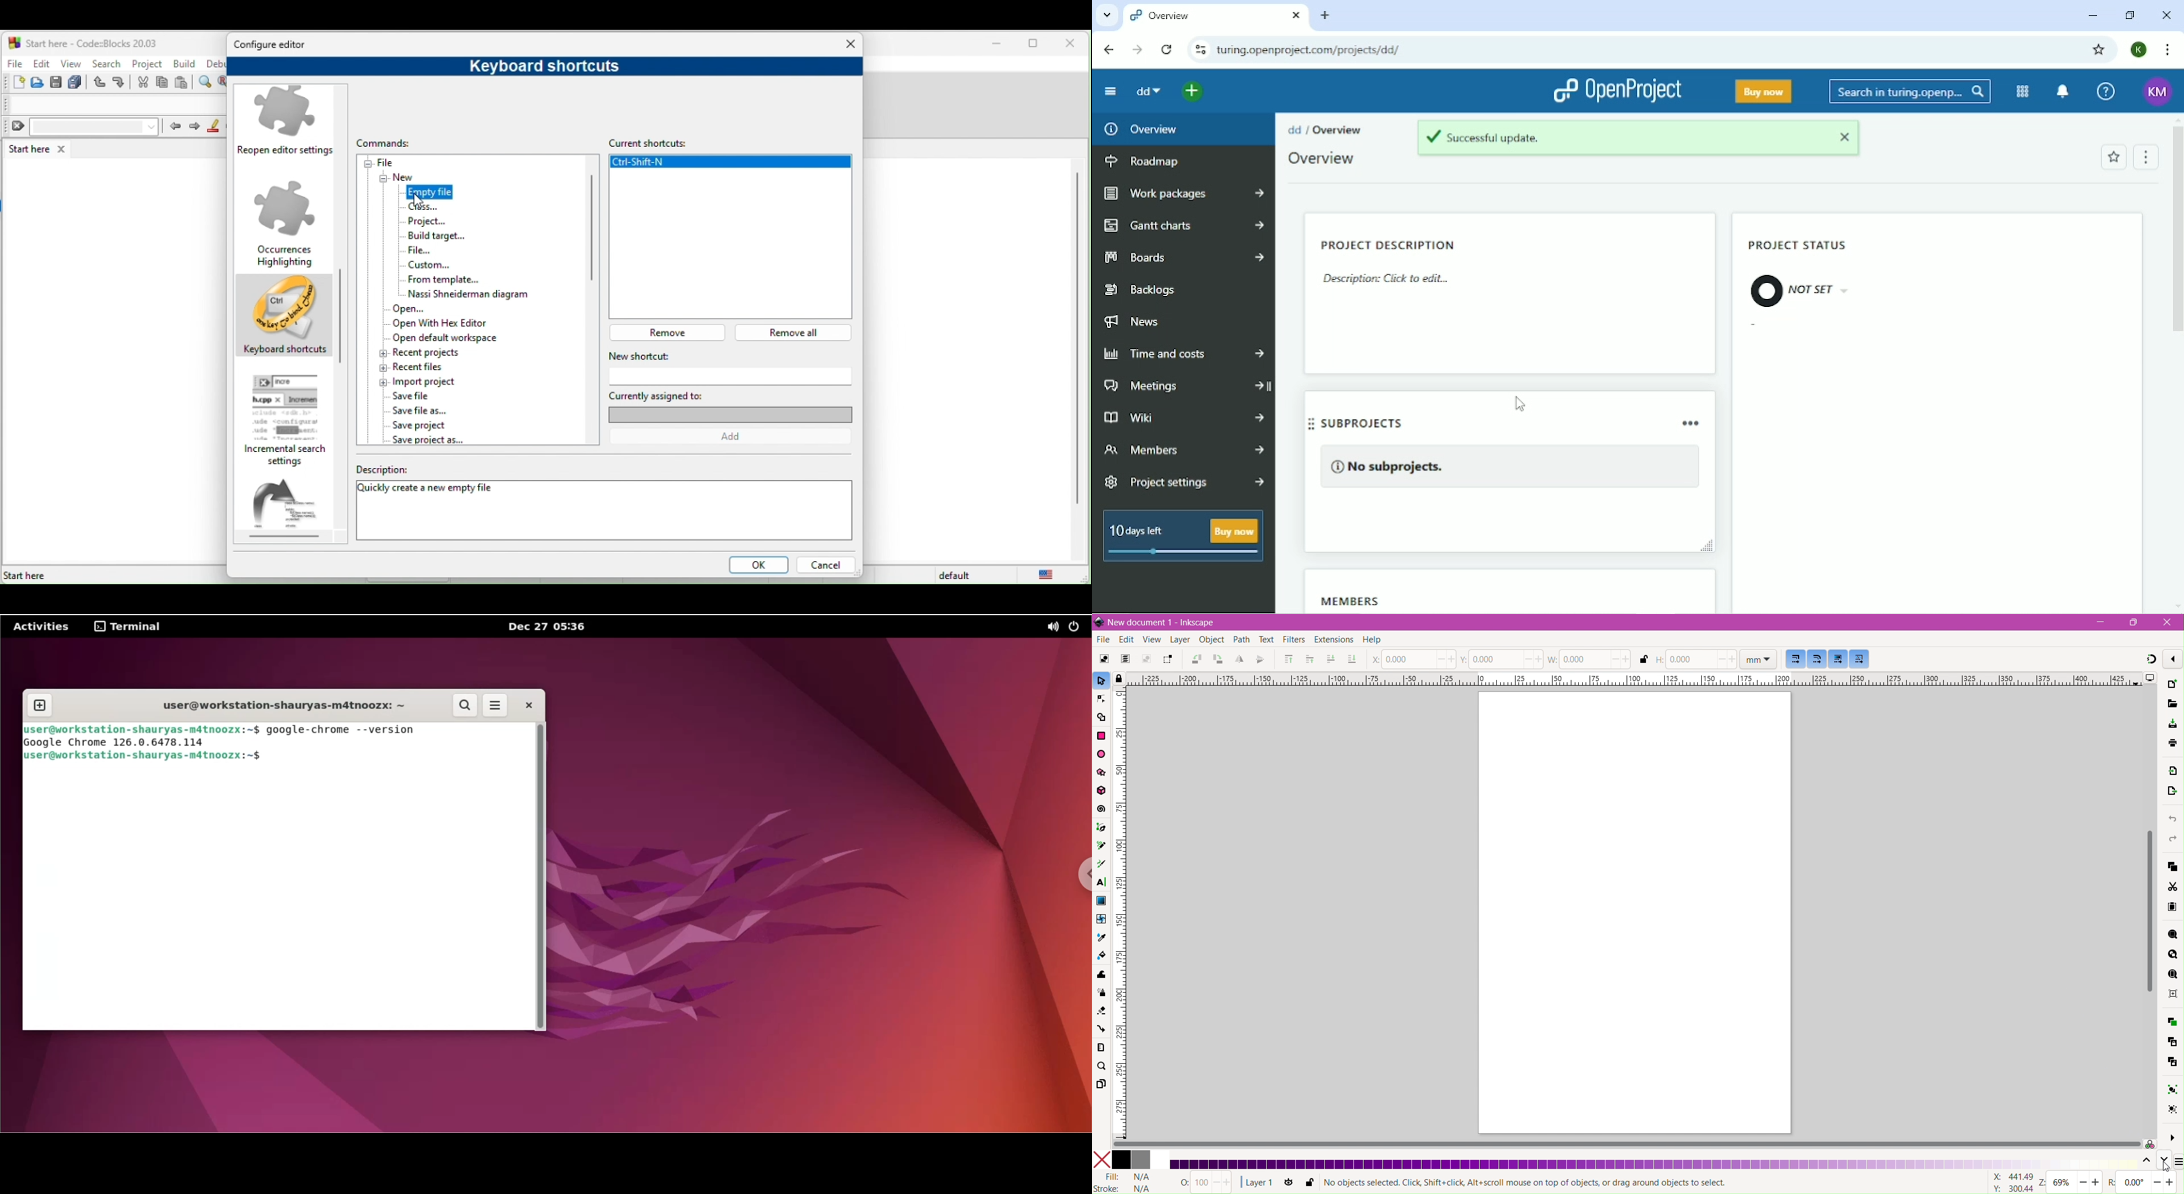 Image resolution: width=2184 pixels, height=1204 pixels. Describe the element at coordinates (825, 566) in the screenshot. I see `cancel` at that location.